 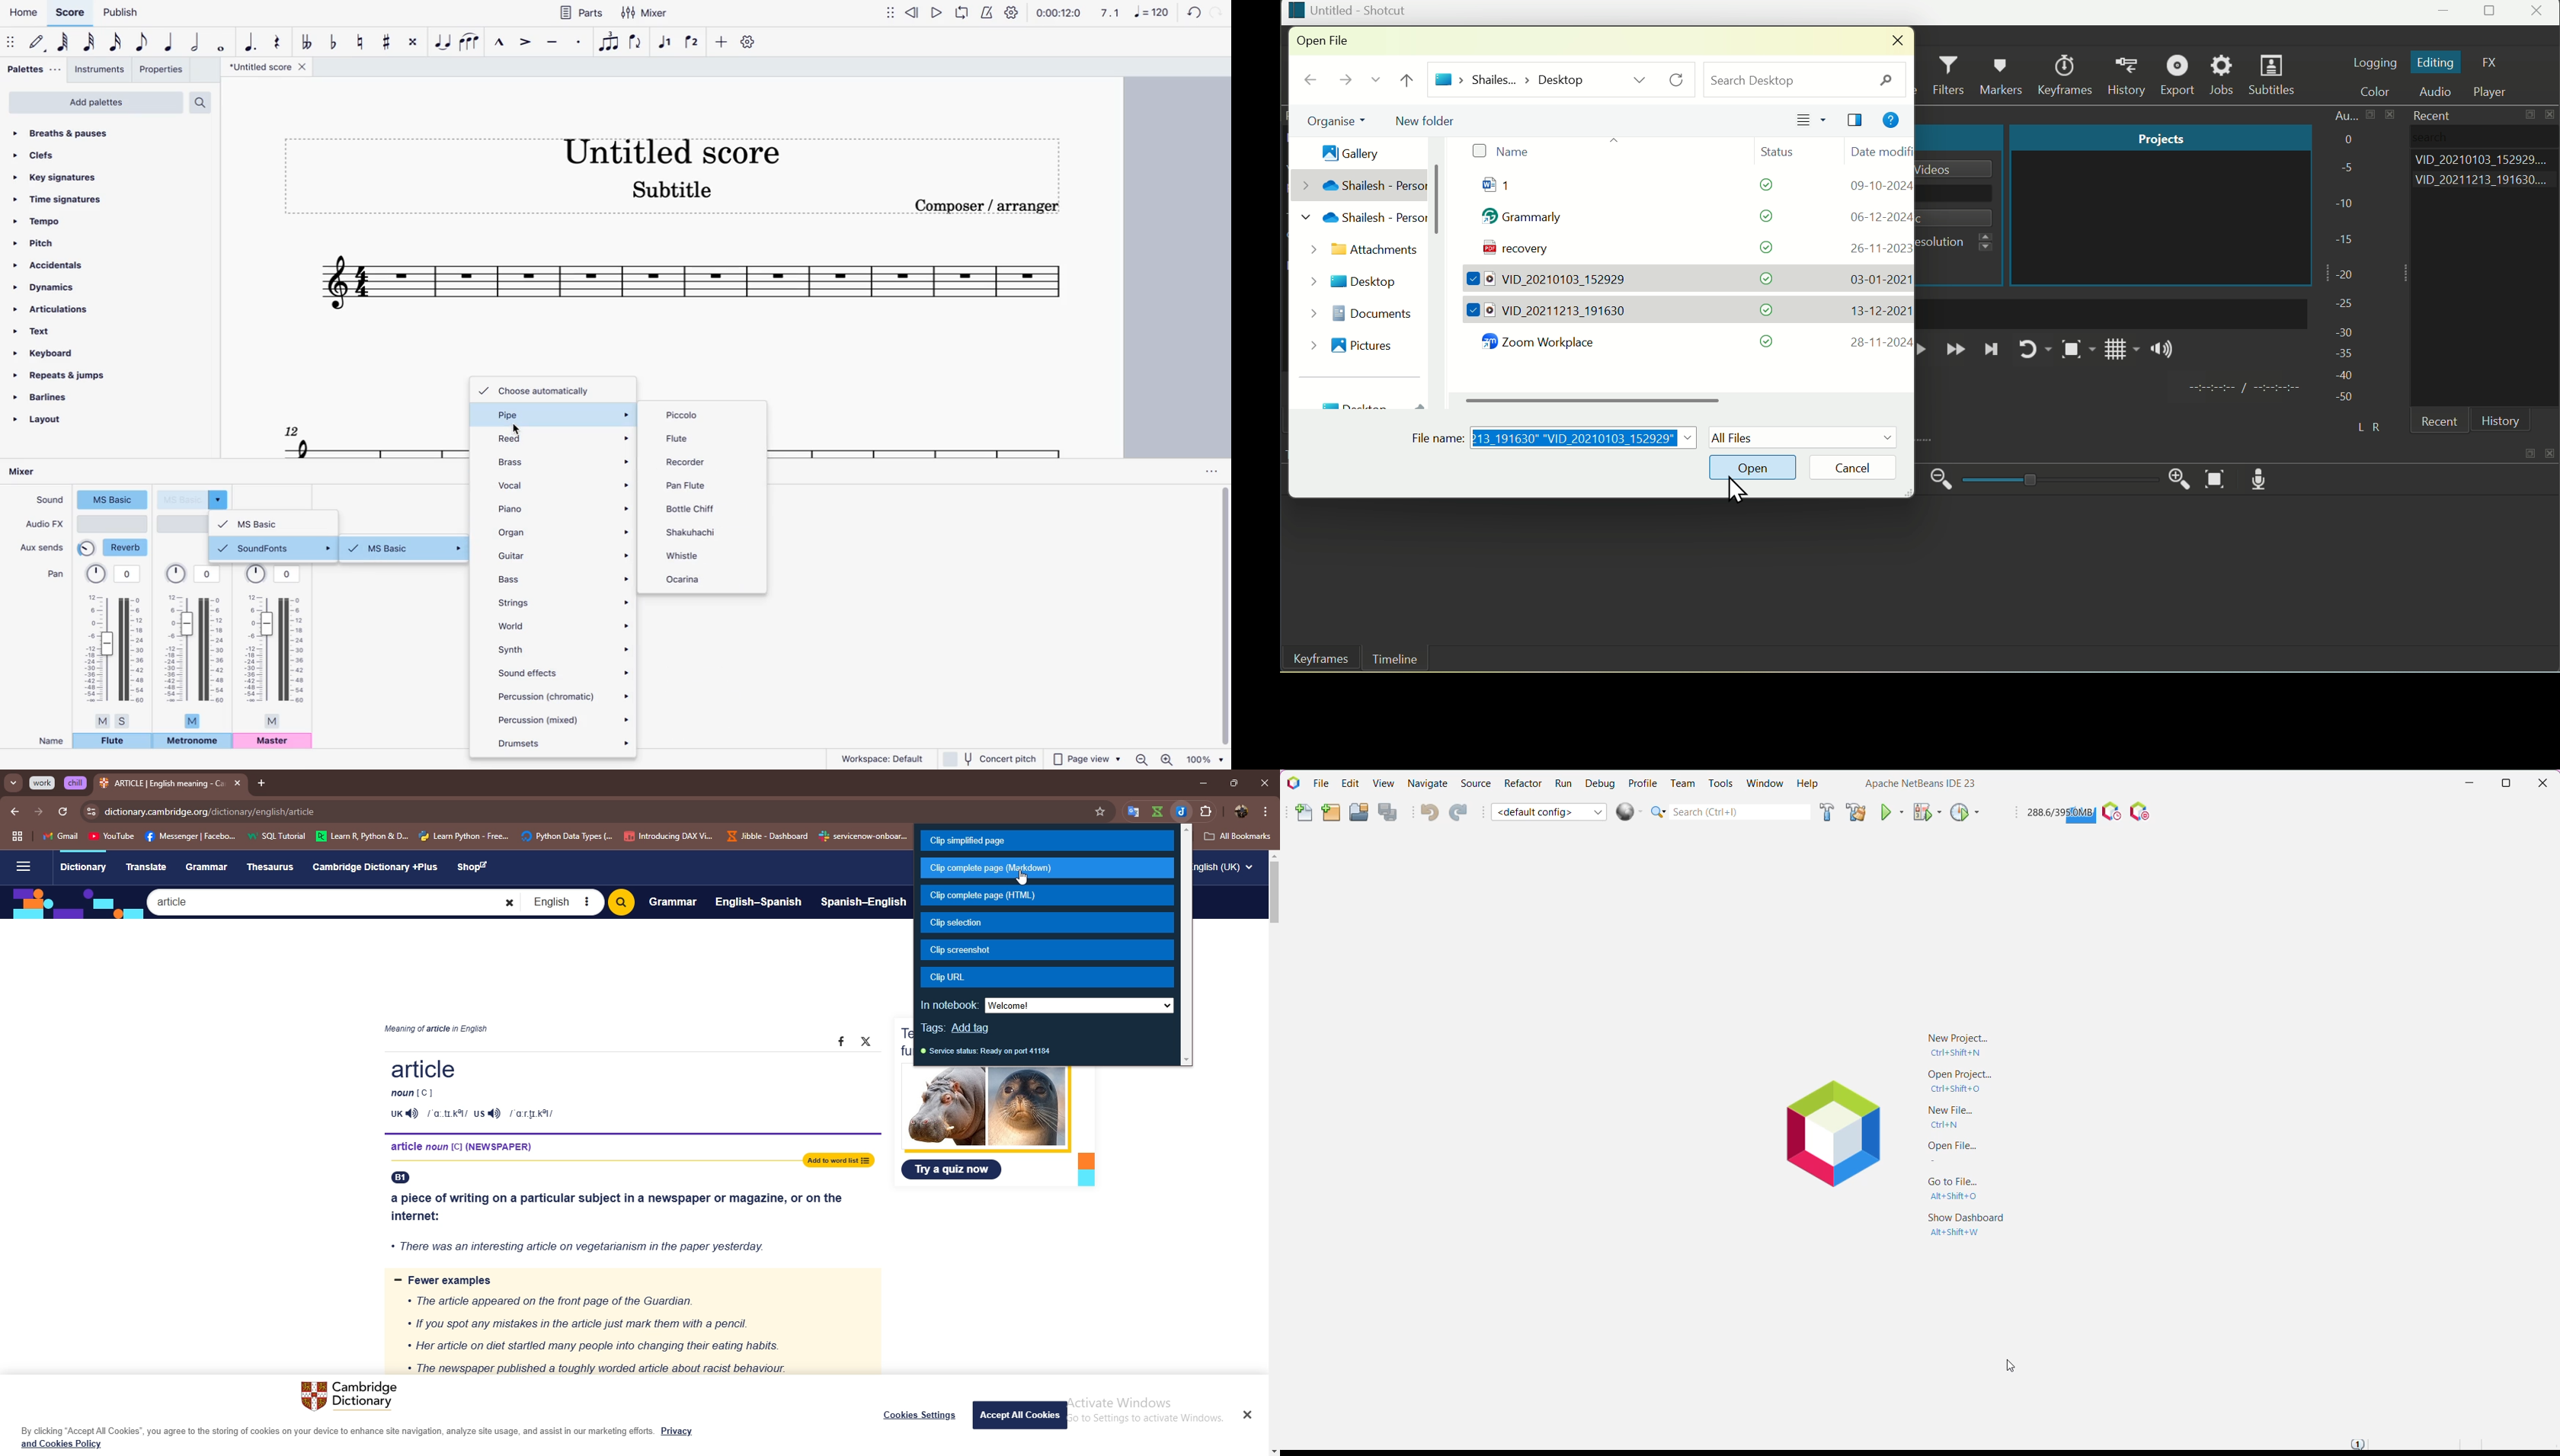 What do you see at coordinates (1374, 83) in the screenshot?
I see `down` at bounding box center [1374, 83].